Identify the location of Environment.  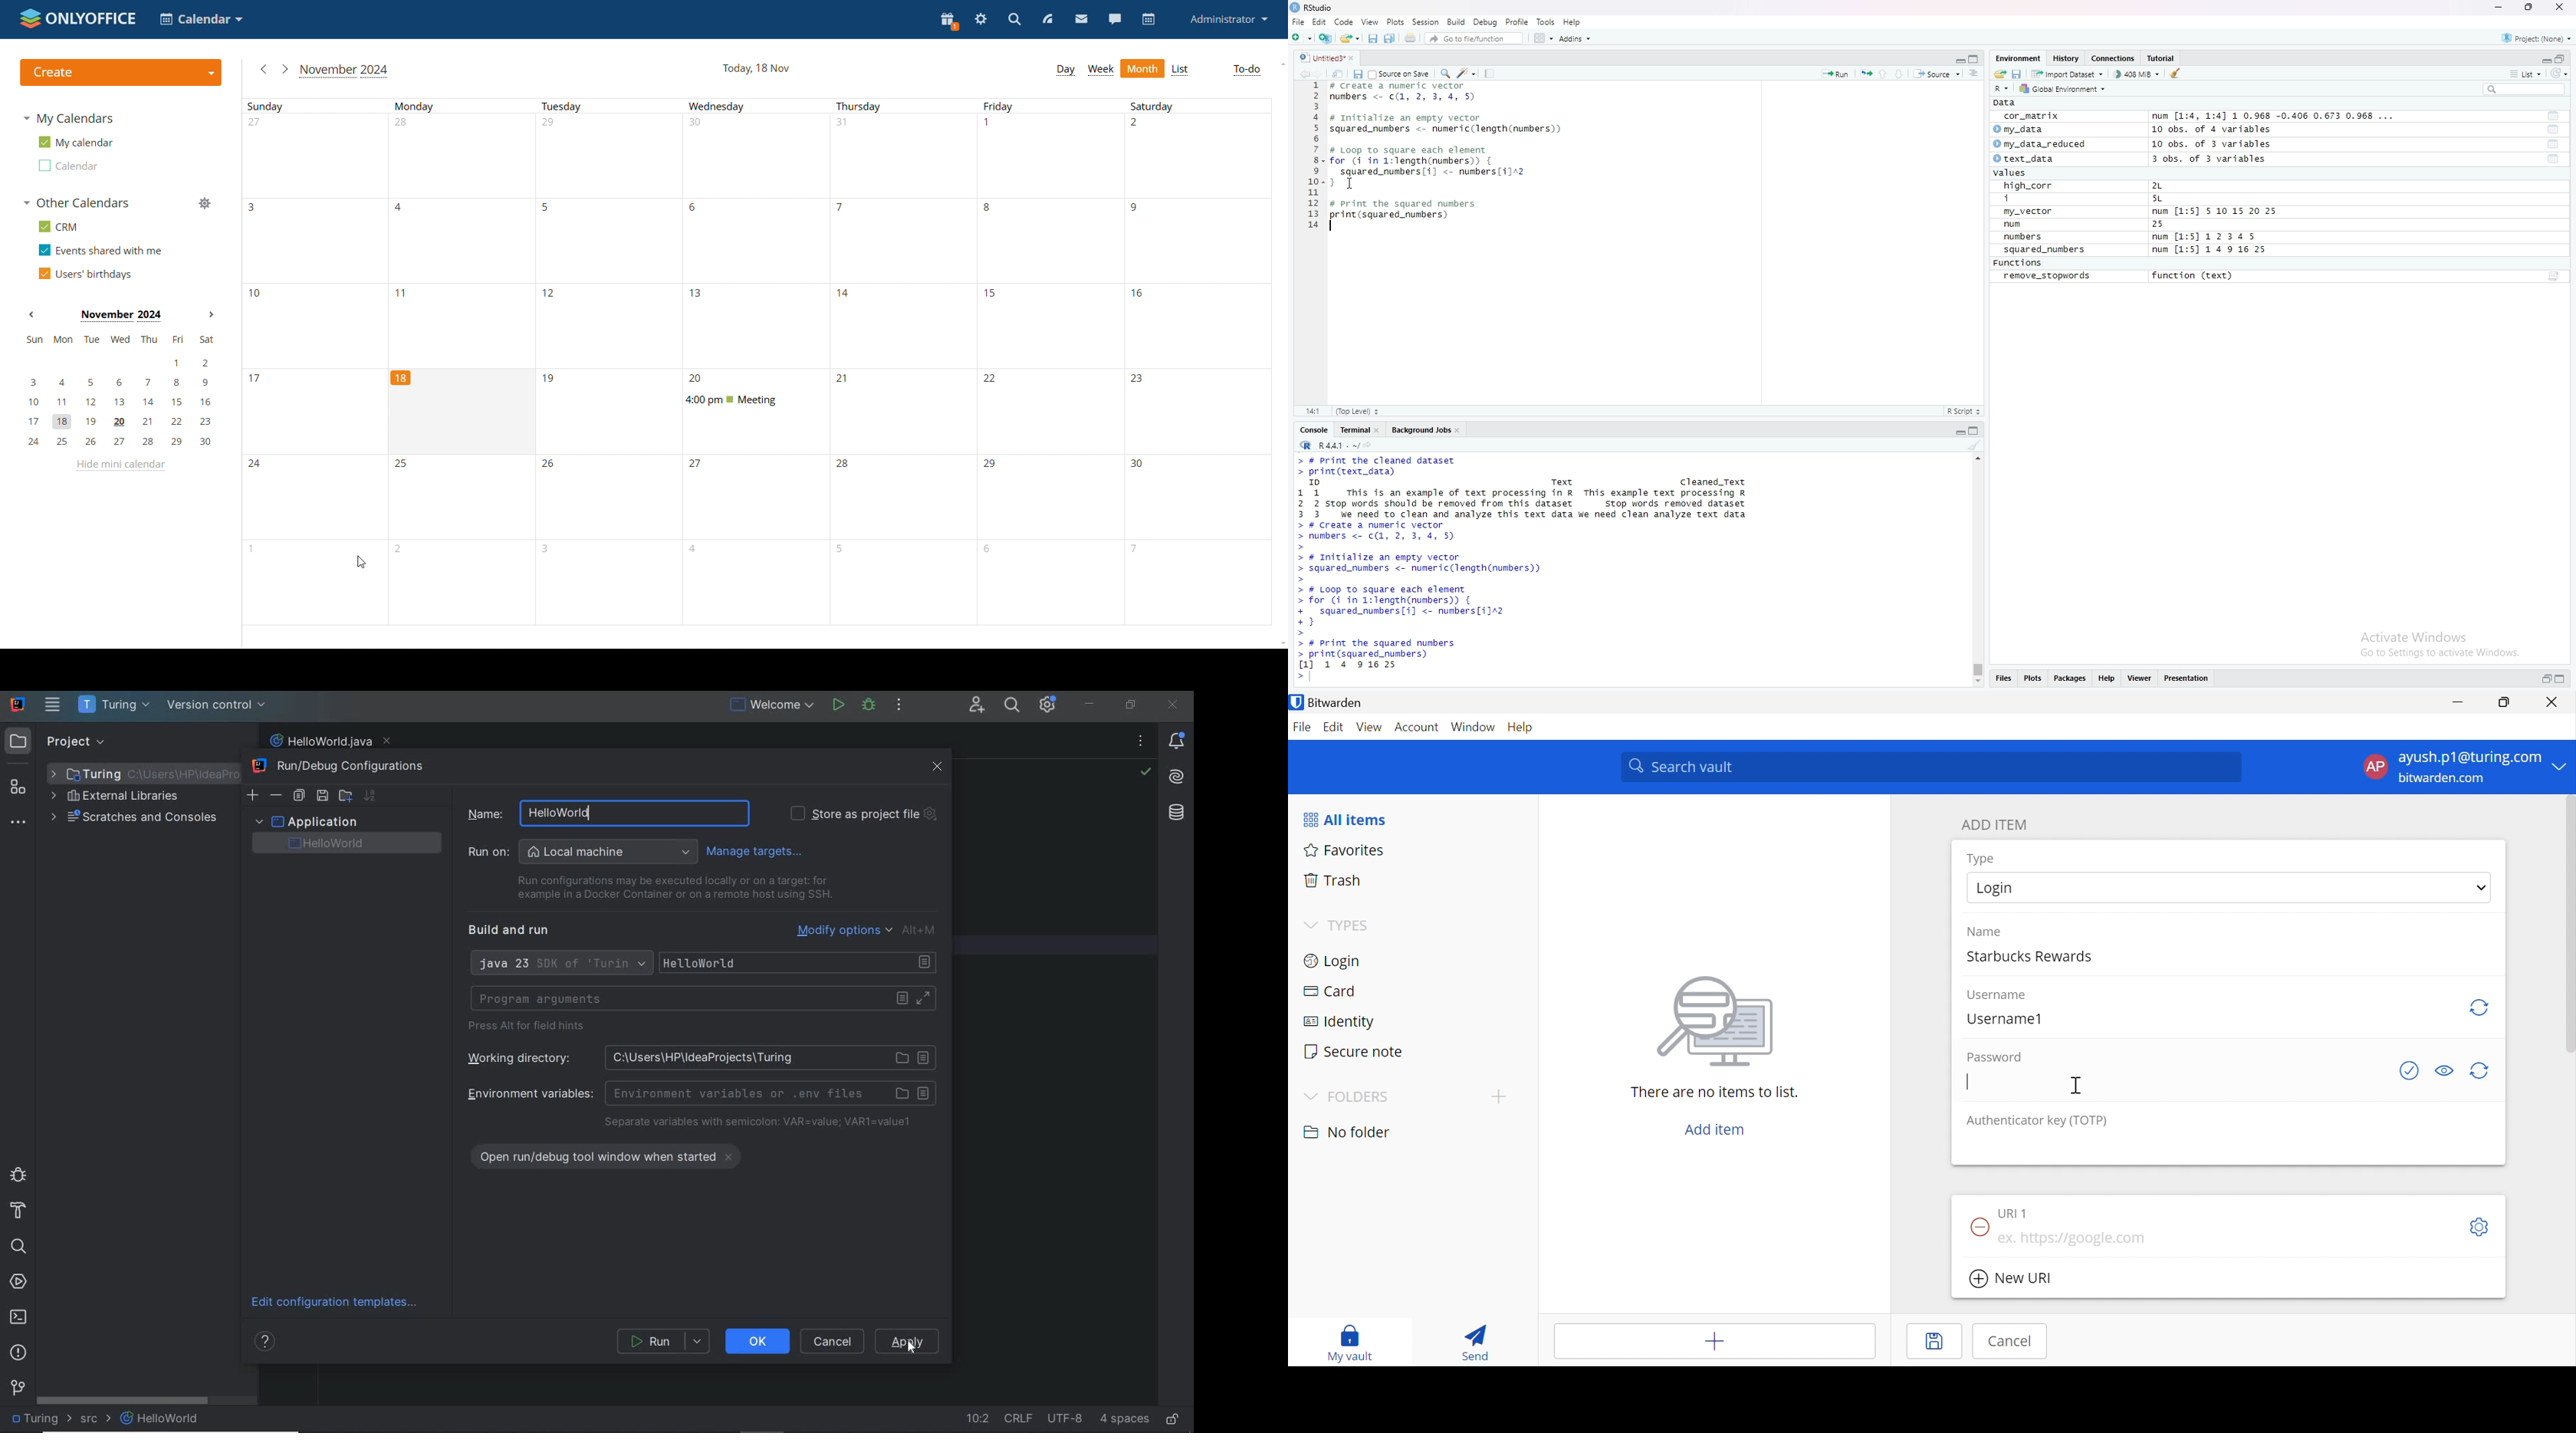
(2018, 58).